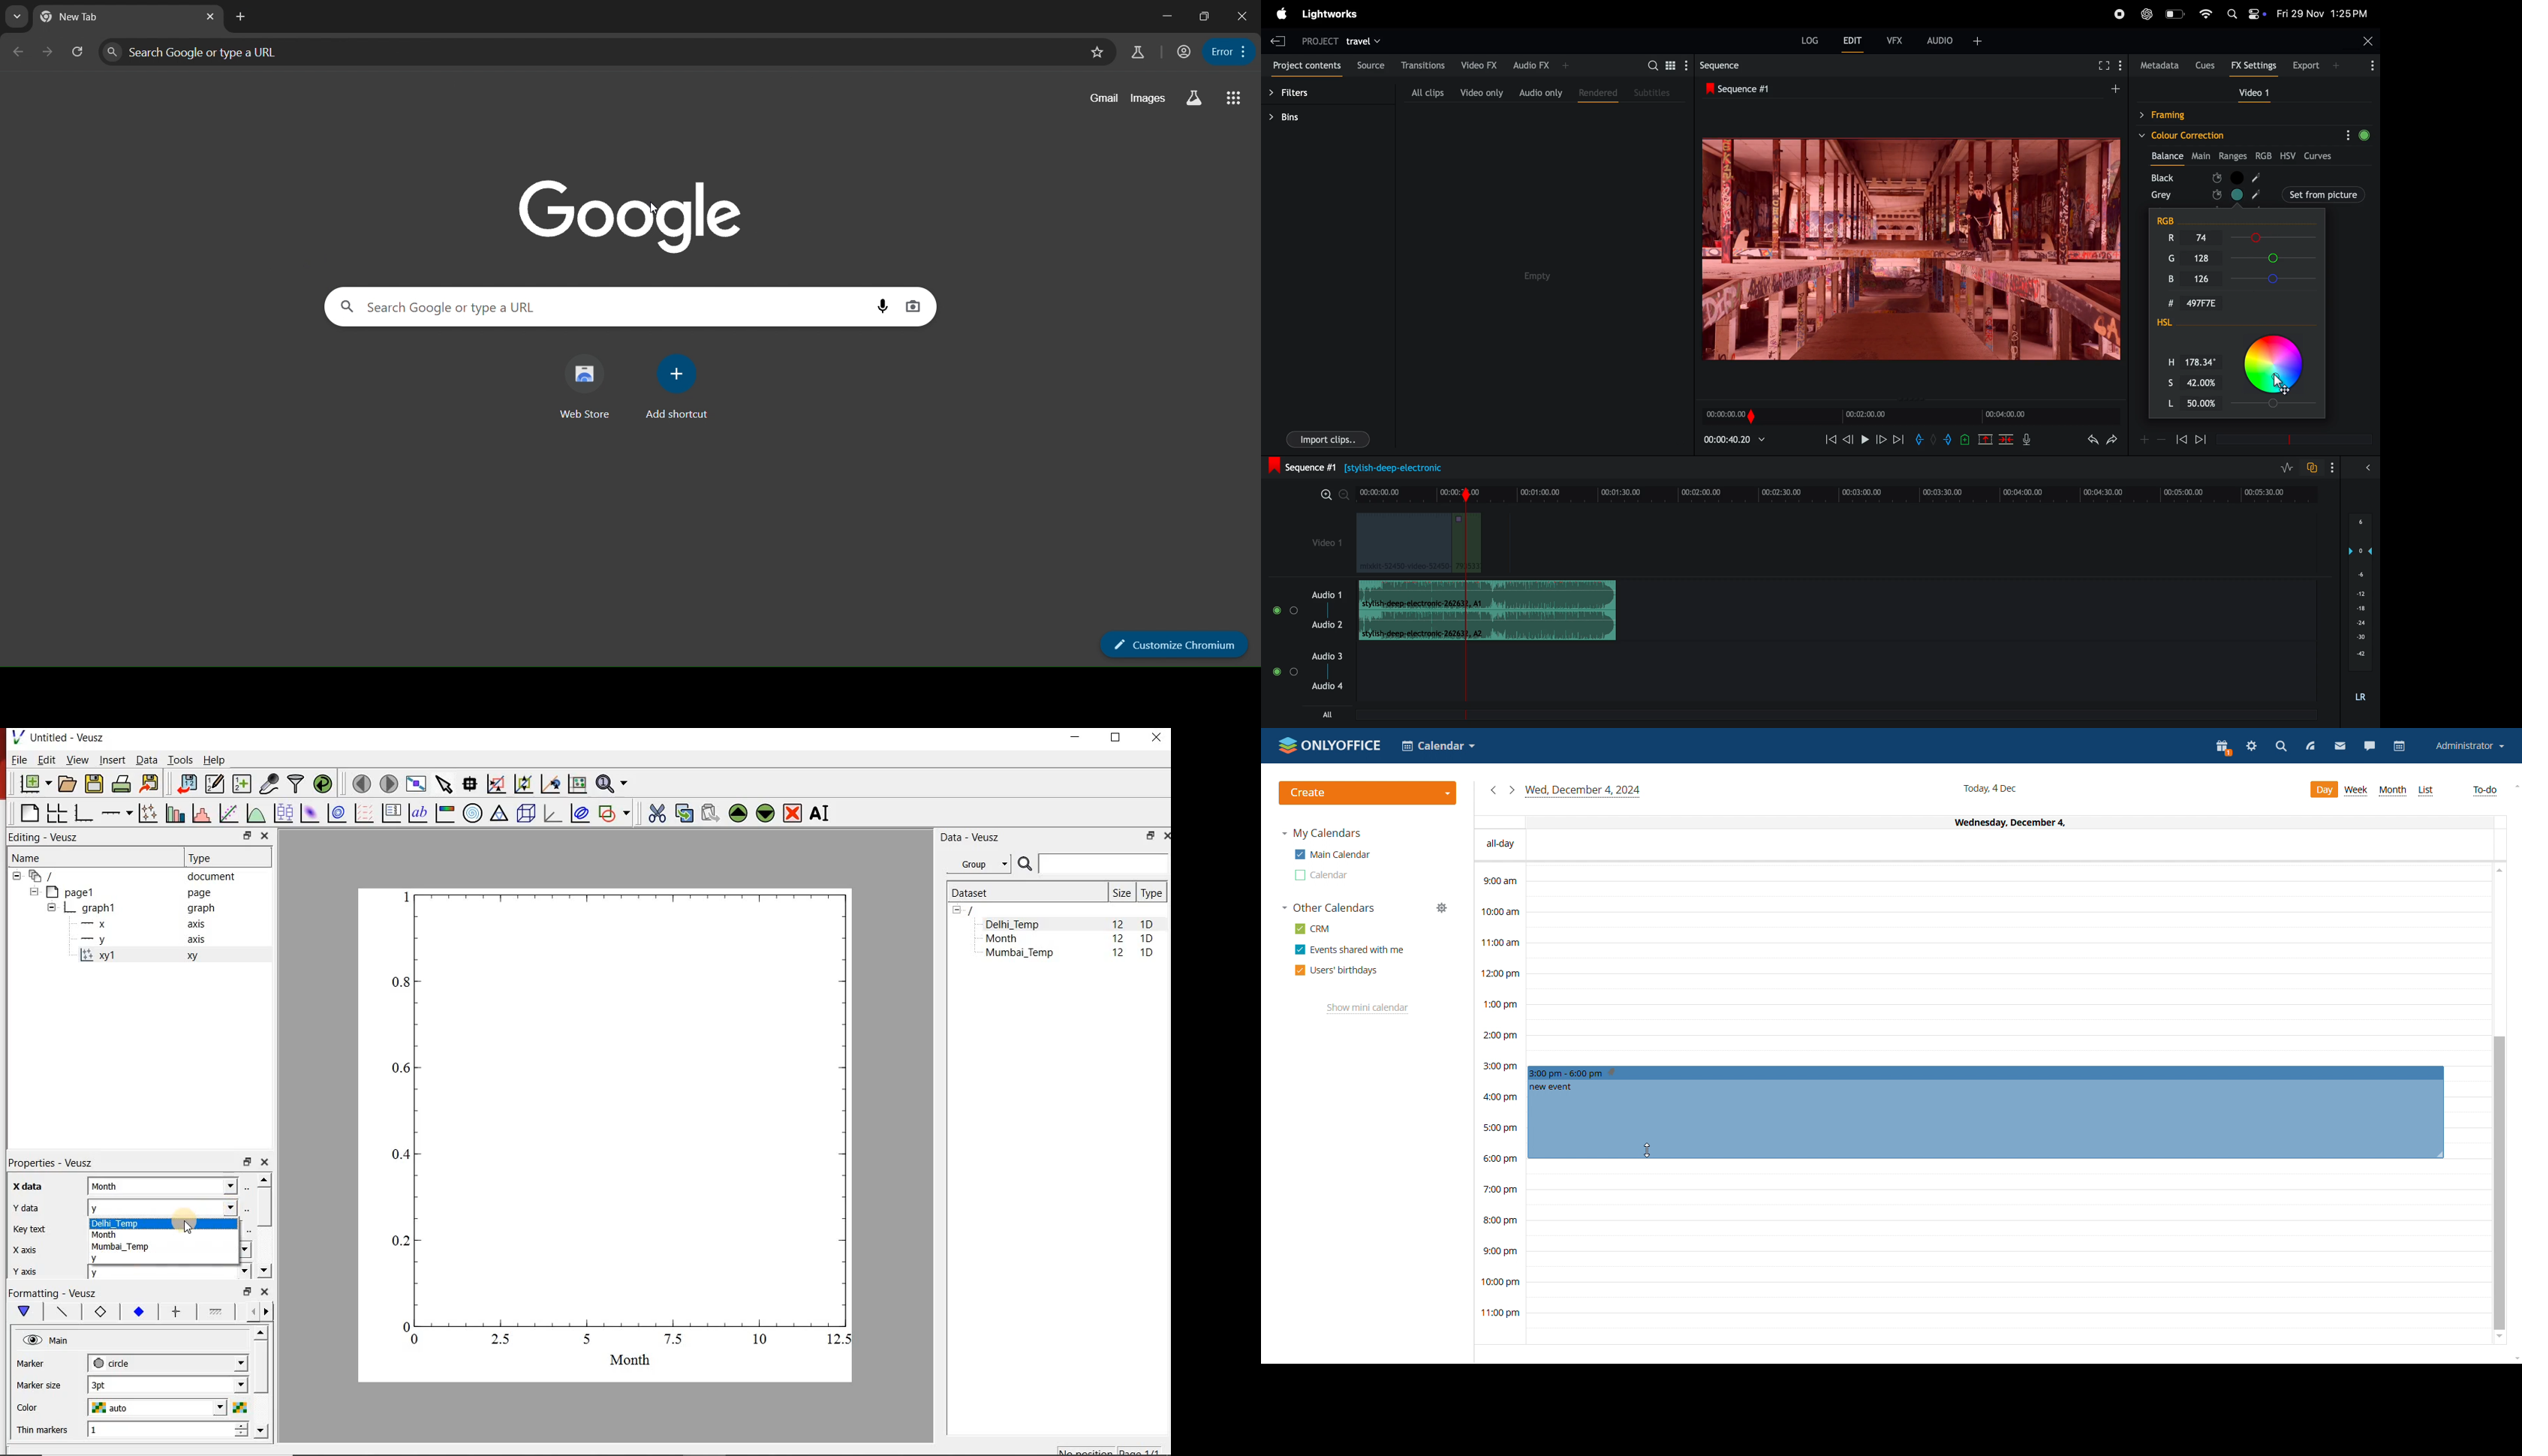 The image size is (2548, 1456). What do you see at coordinates (2370, 746) in the screenshot?
I see `chat` at bounding box center [2370, 746].